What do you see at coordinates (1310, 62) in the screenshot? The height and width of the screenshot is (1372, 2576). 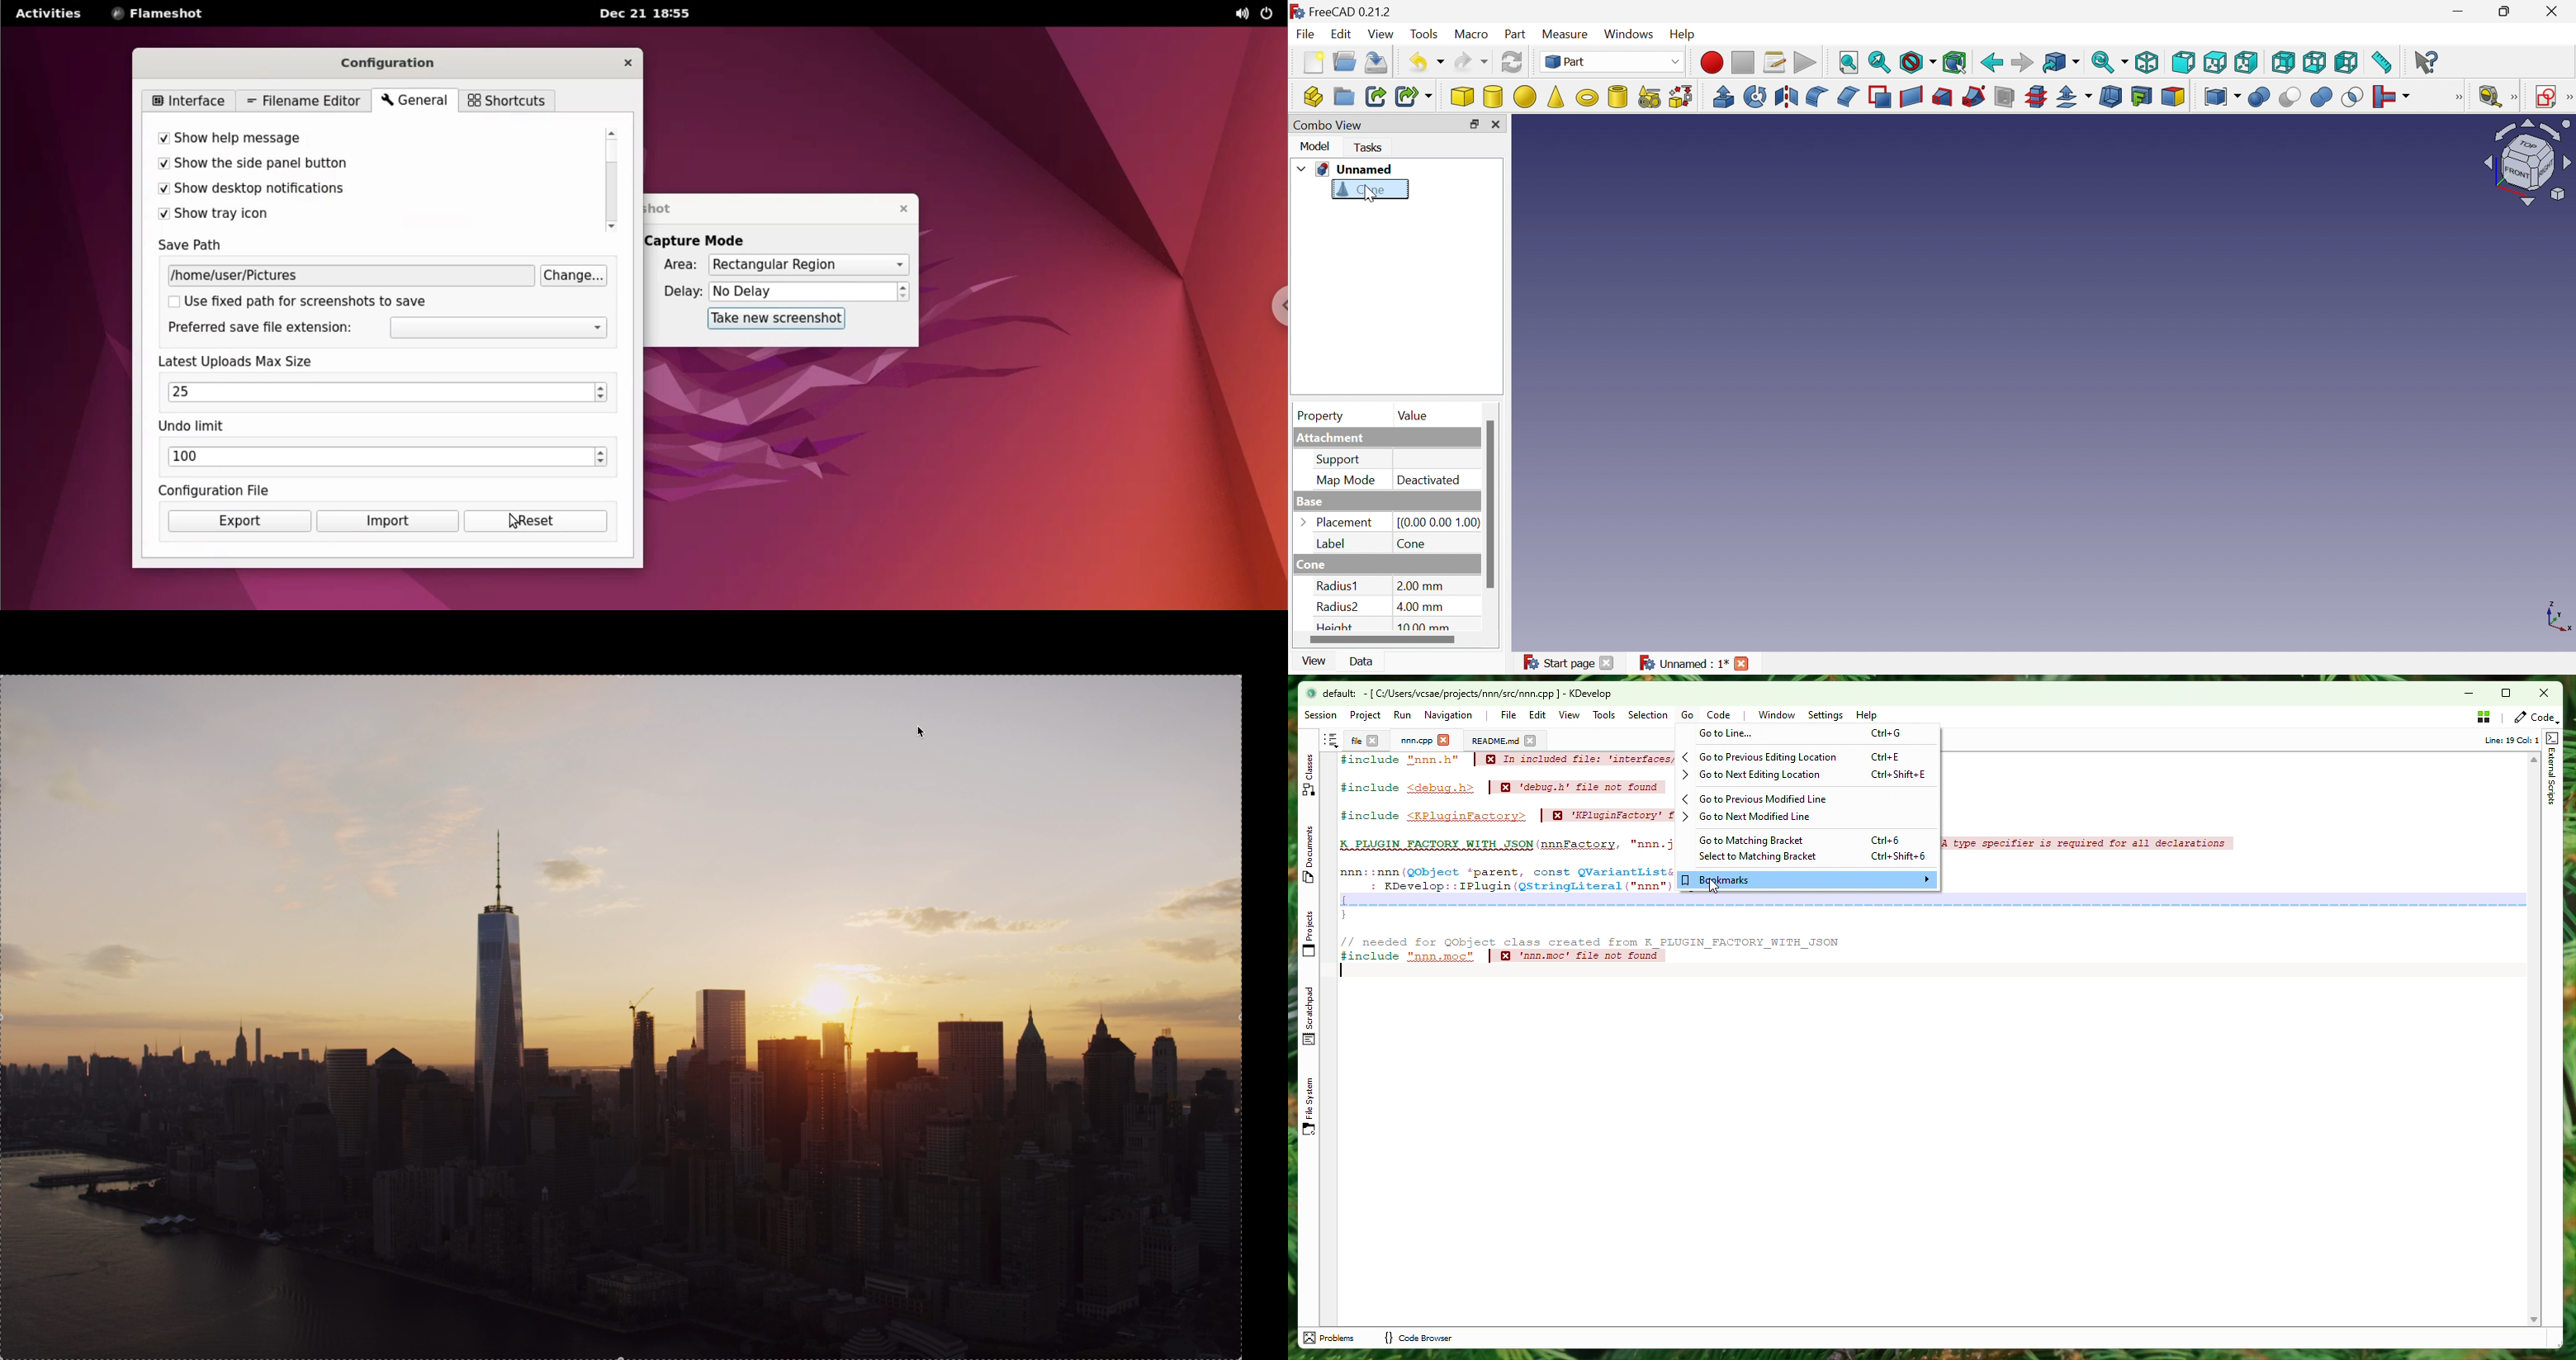 I see `New` at bounding box center [1310, 62].